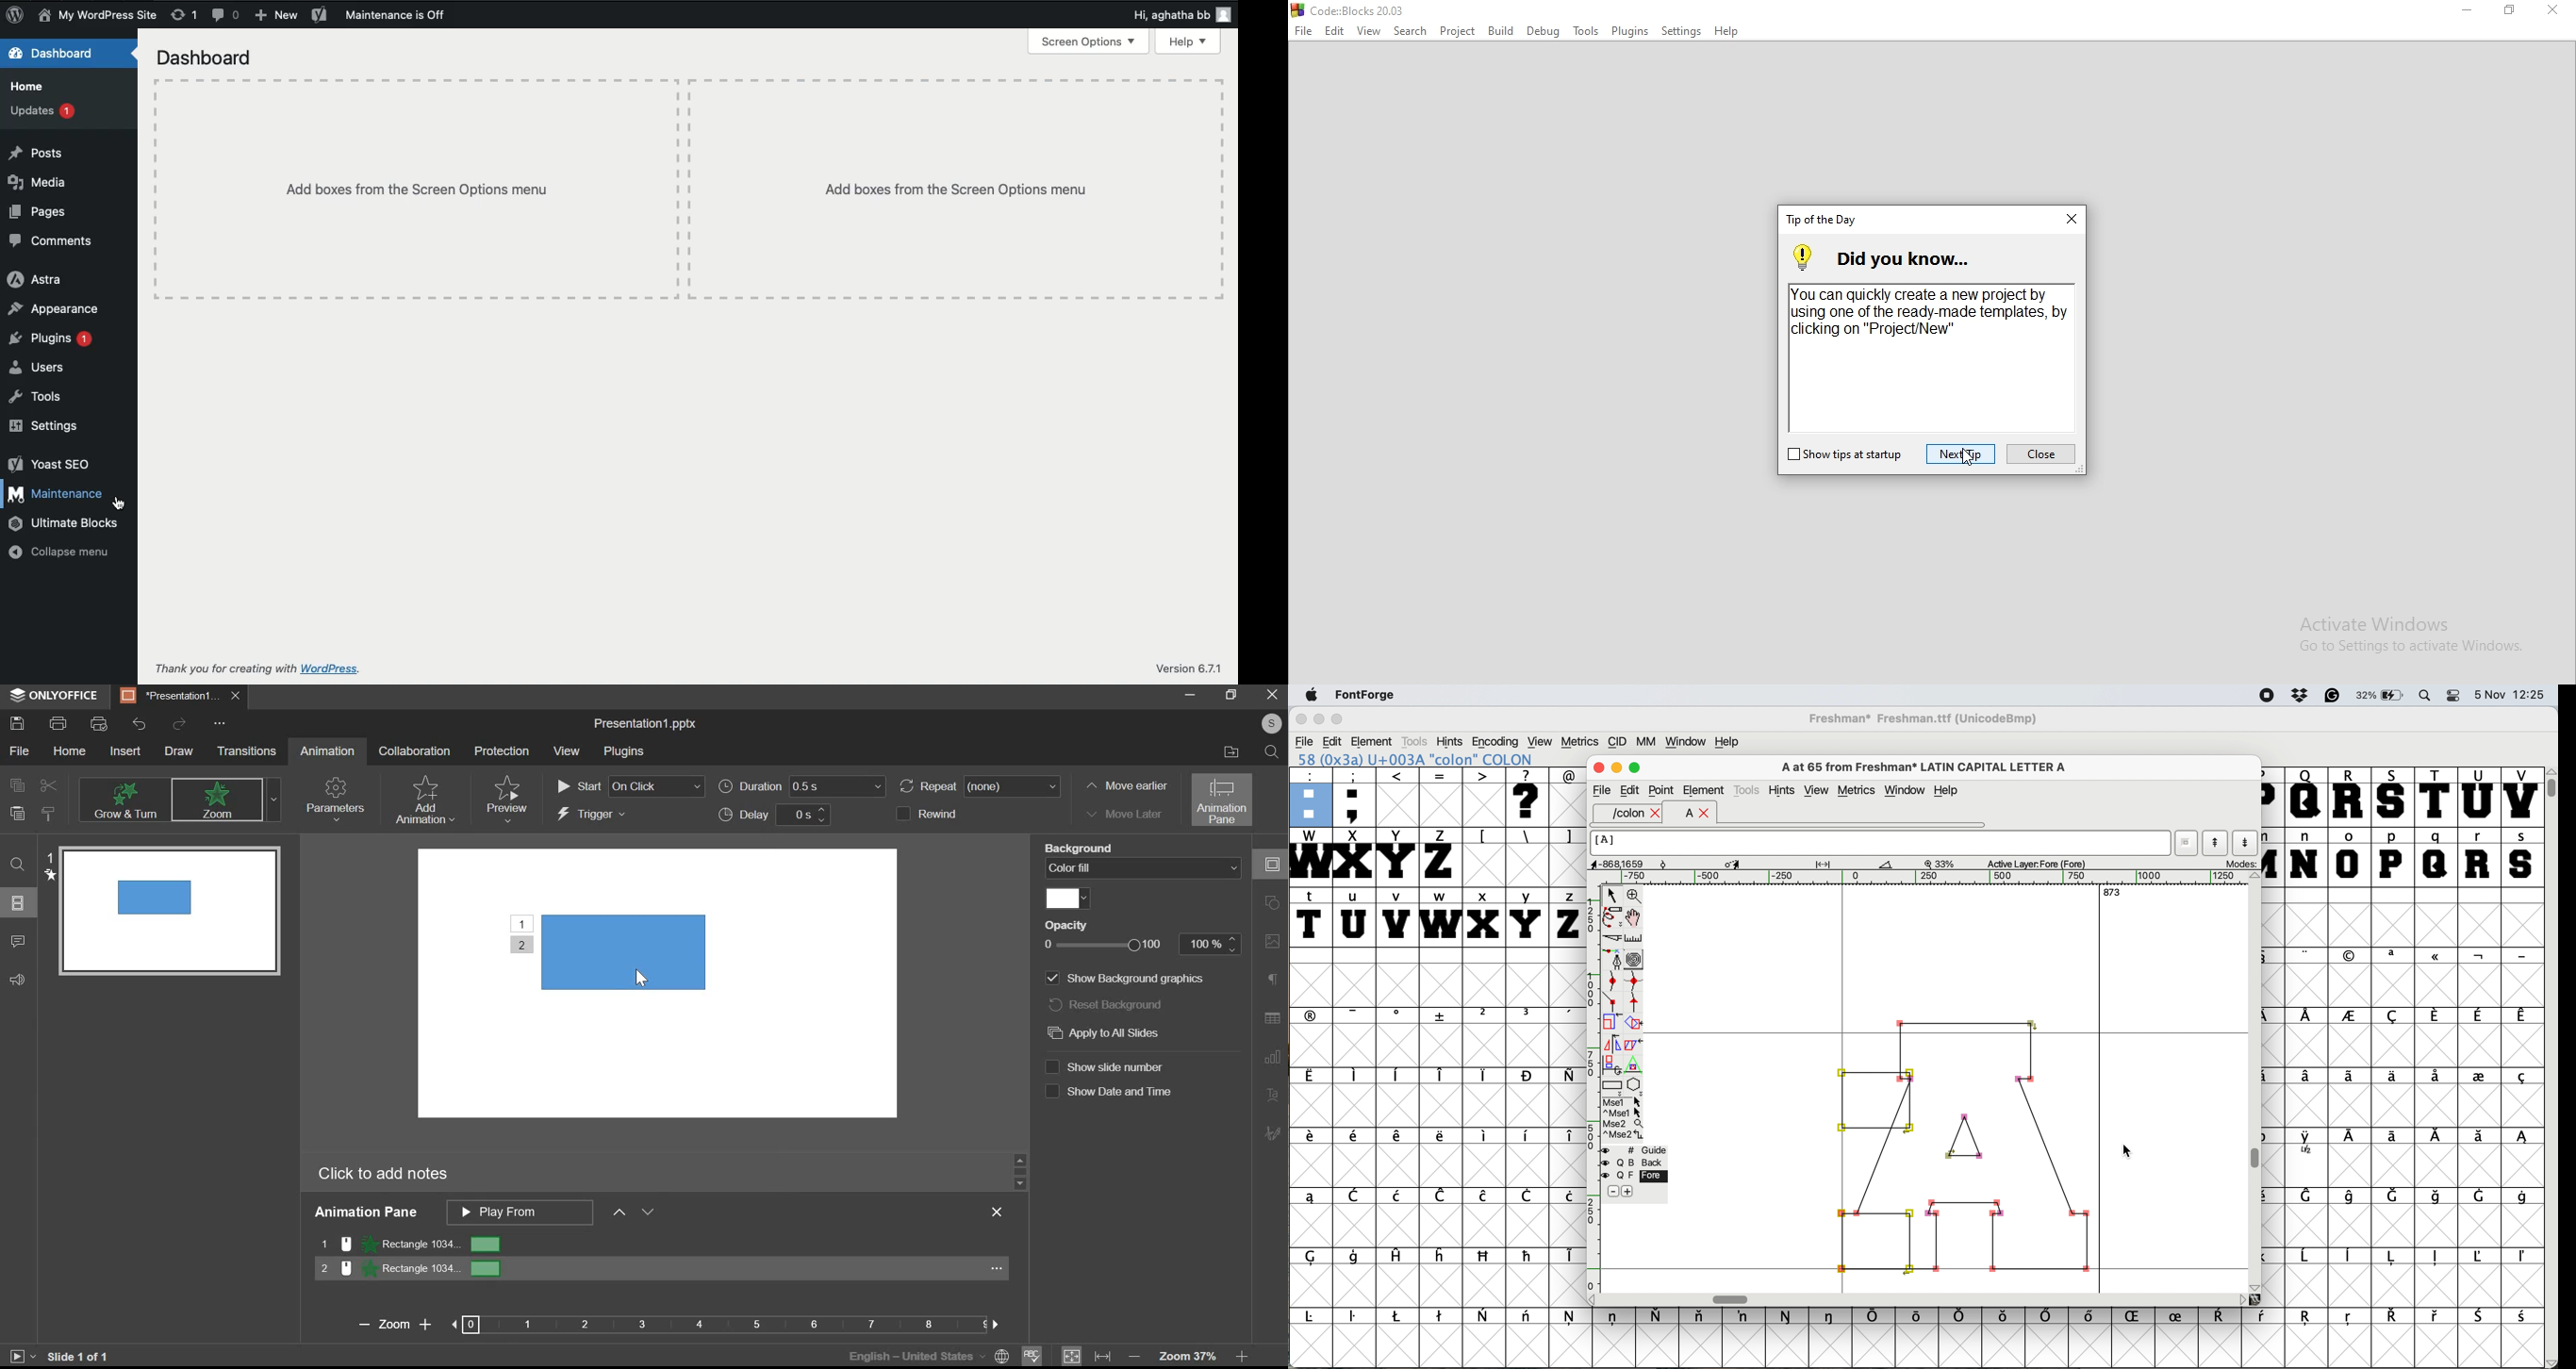 The width and height of the screenshot is (2576, 1372). Describe the element at coordinates (1632, 1149) in the screenshot. I see `guide` at that location.